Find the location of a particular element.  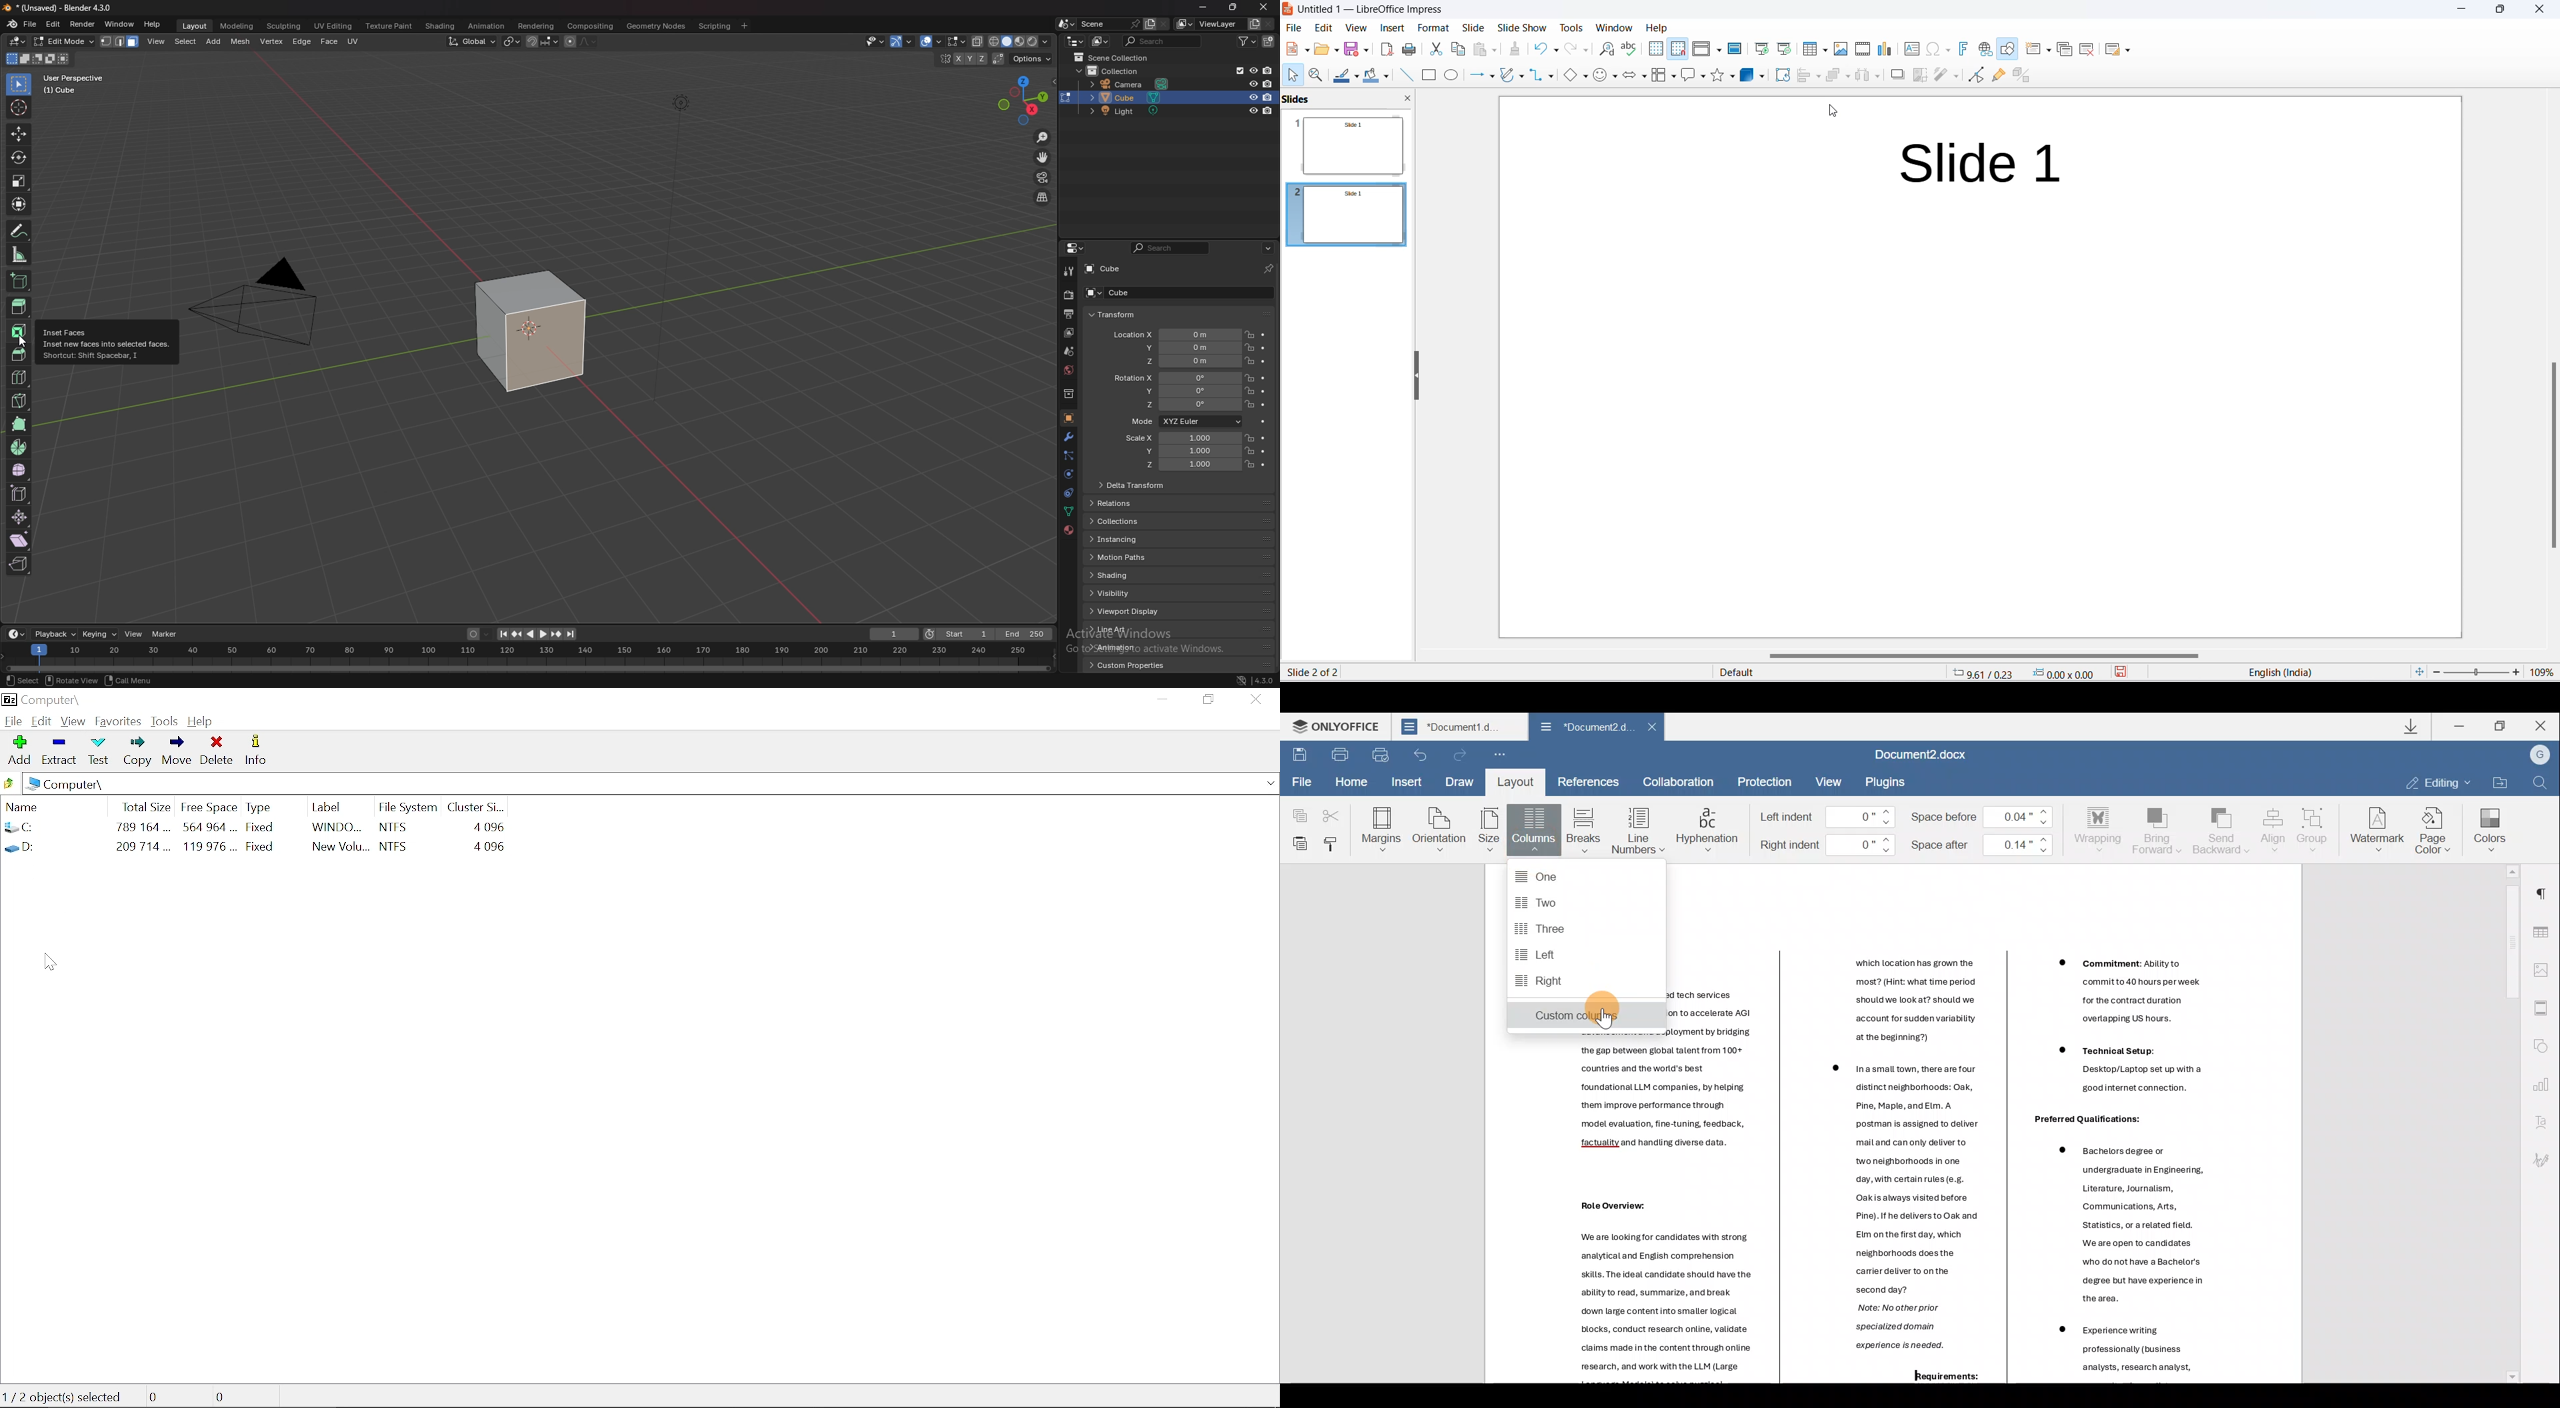

Fill colour is located at coordinates (1377, 75).